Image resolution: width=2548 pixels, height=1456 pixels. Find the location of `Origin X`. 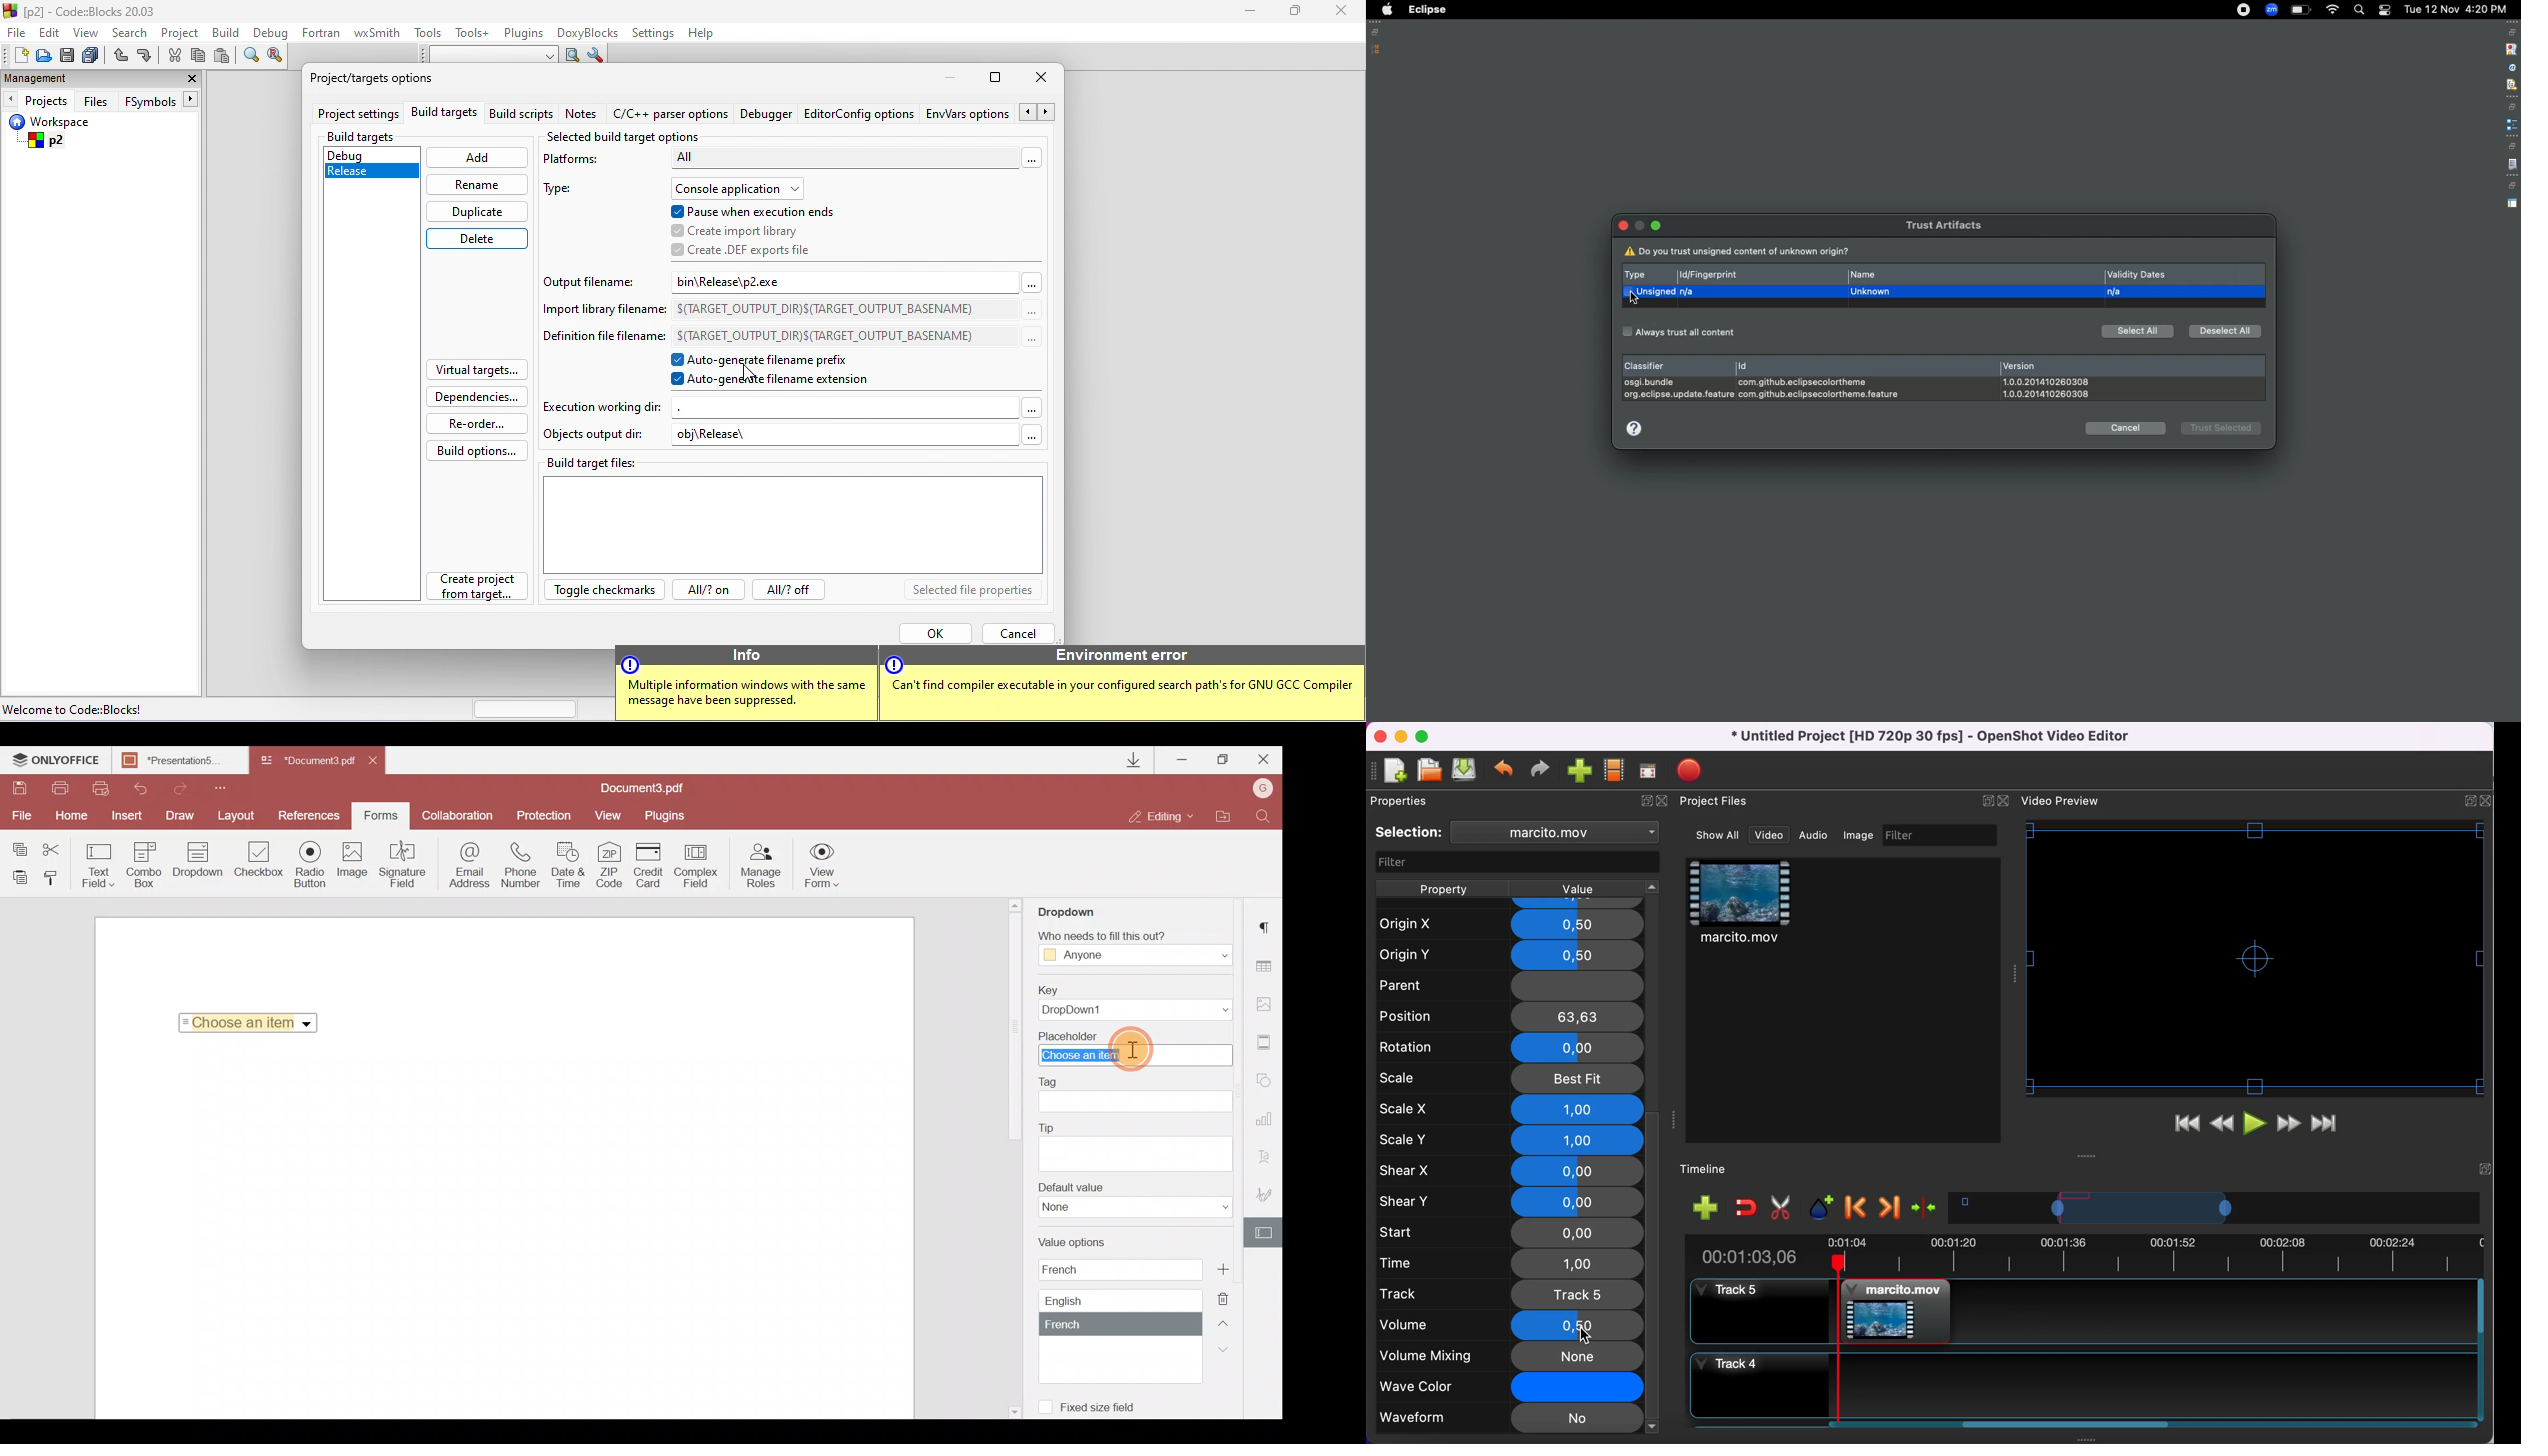

Origin X is located at coordinates (1509, 925).